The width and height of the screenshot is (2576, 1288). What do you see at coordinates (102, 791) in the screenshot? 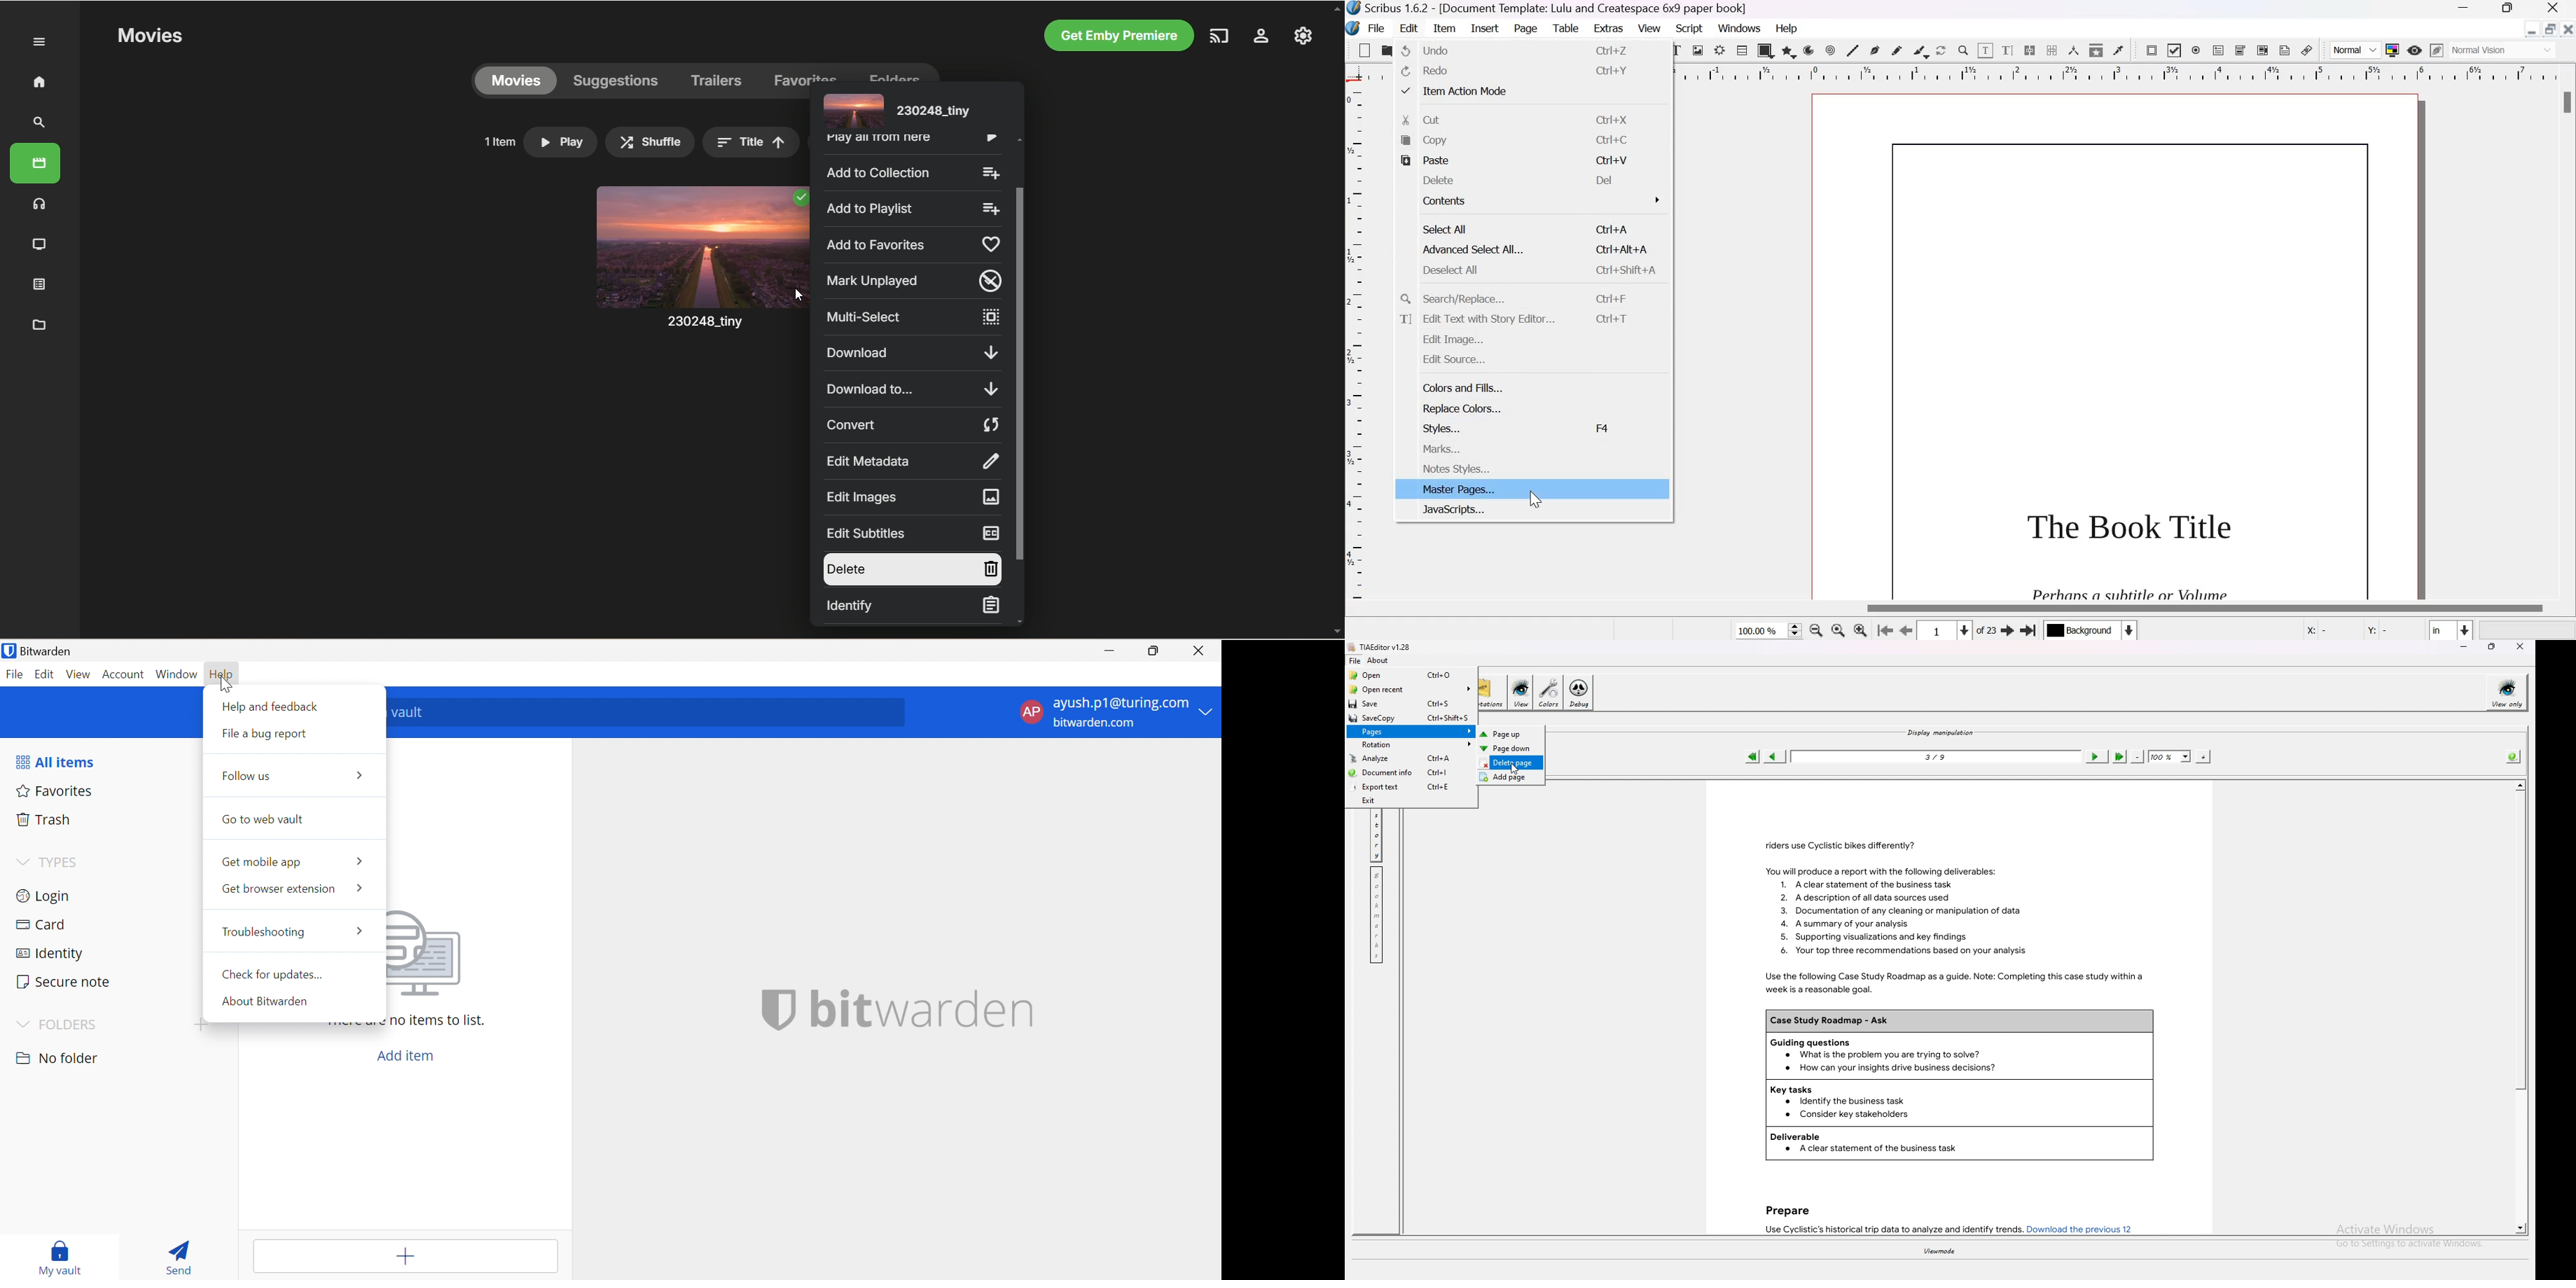
I see `Favorites` at bounding box center [102, 791].